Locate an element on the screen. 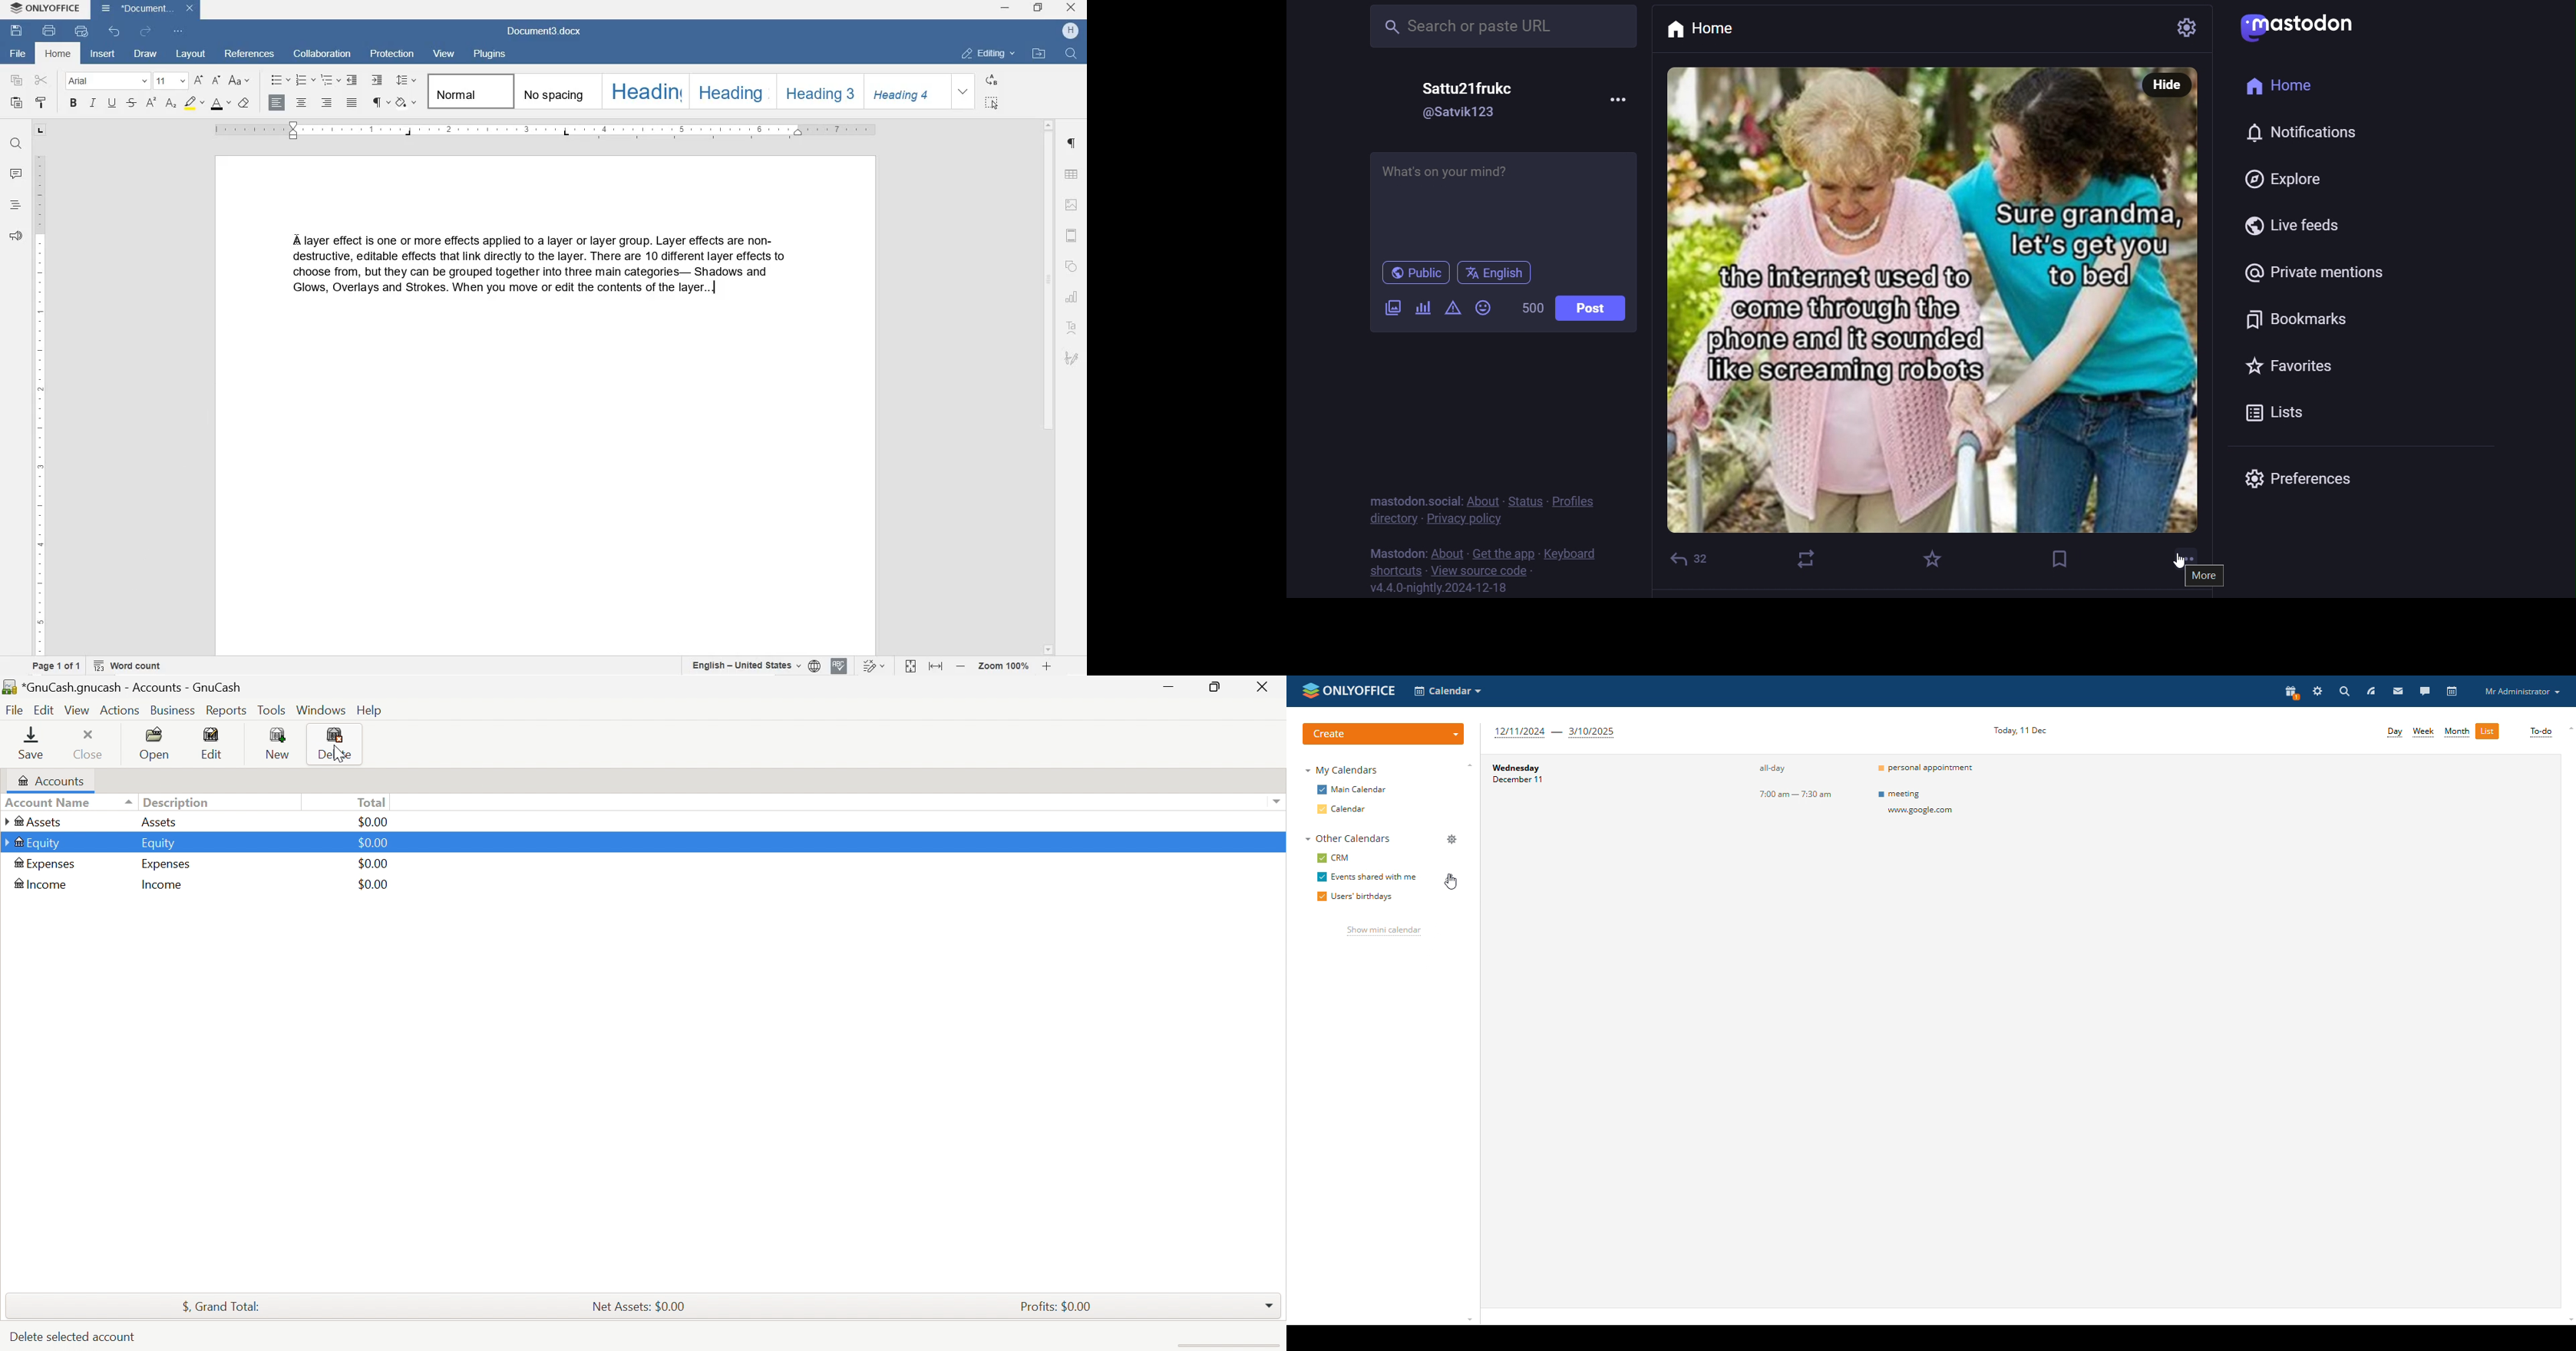  VIEW is located at coordinates (446, 54).